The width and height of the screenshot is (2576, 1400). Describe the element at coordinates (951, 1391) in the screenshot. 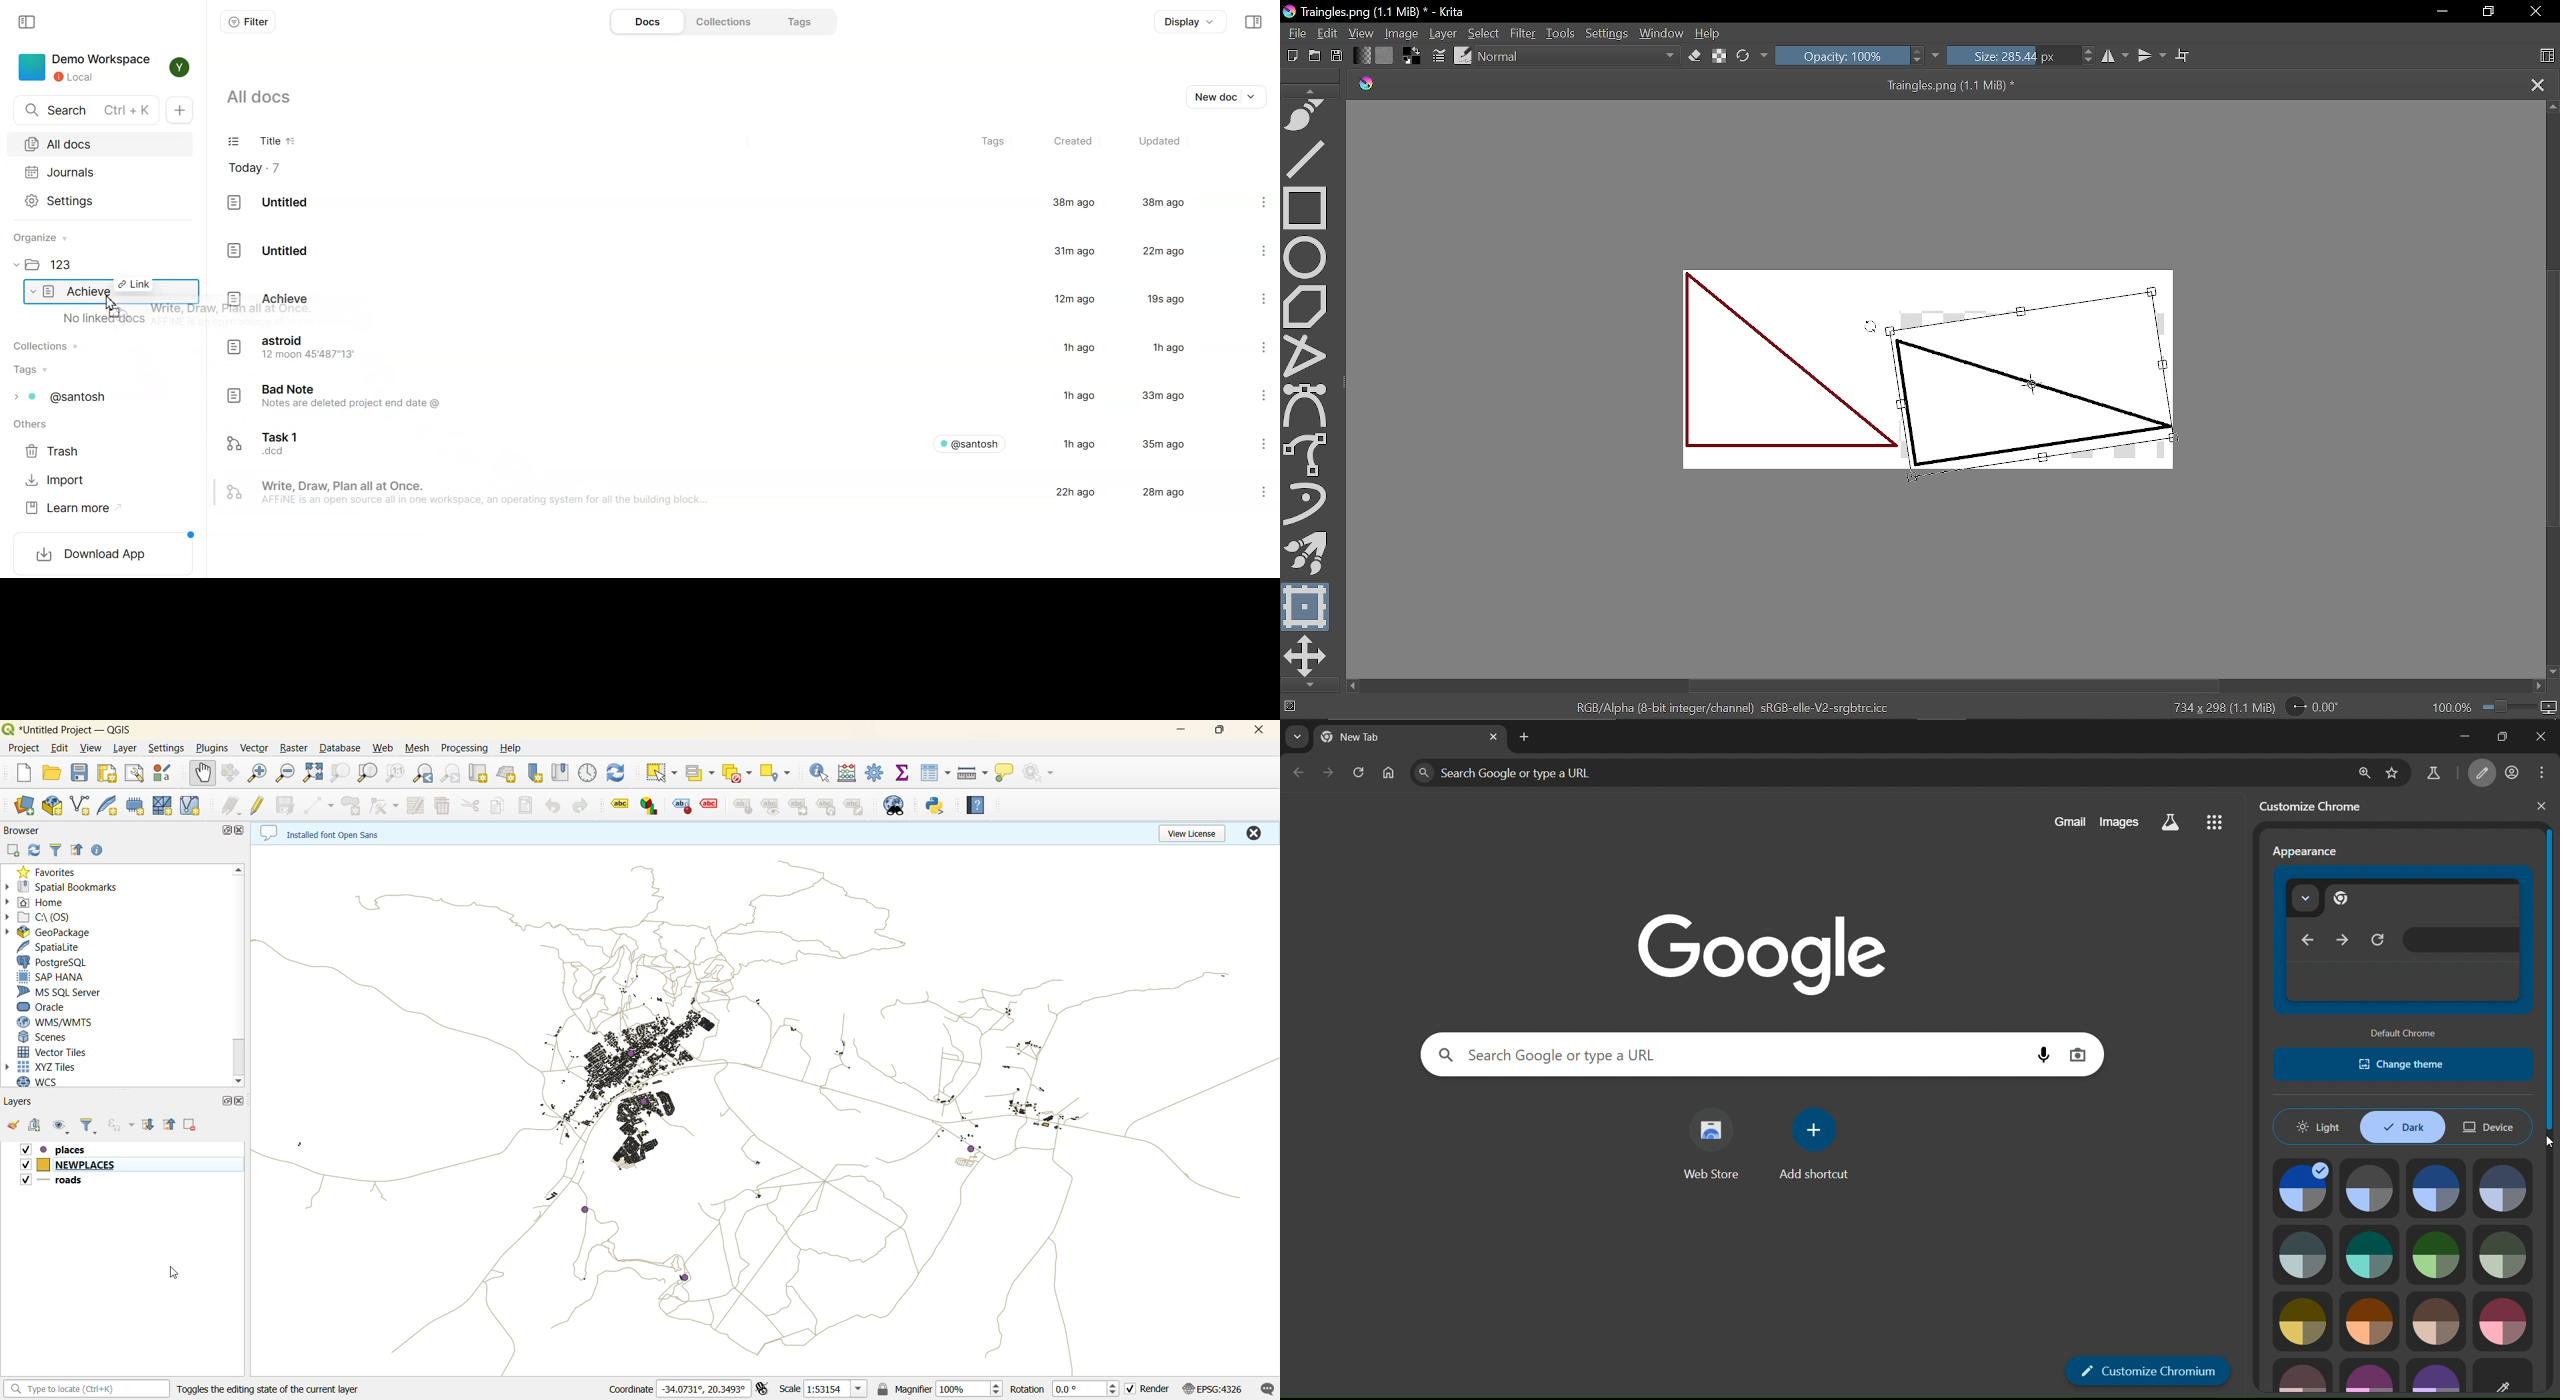

I see `magnifier` at that location.